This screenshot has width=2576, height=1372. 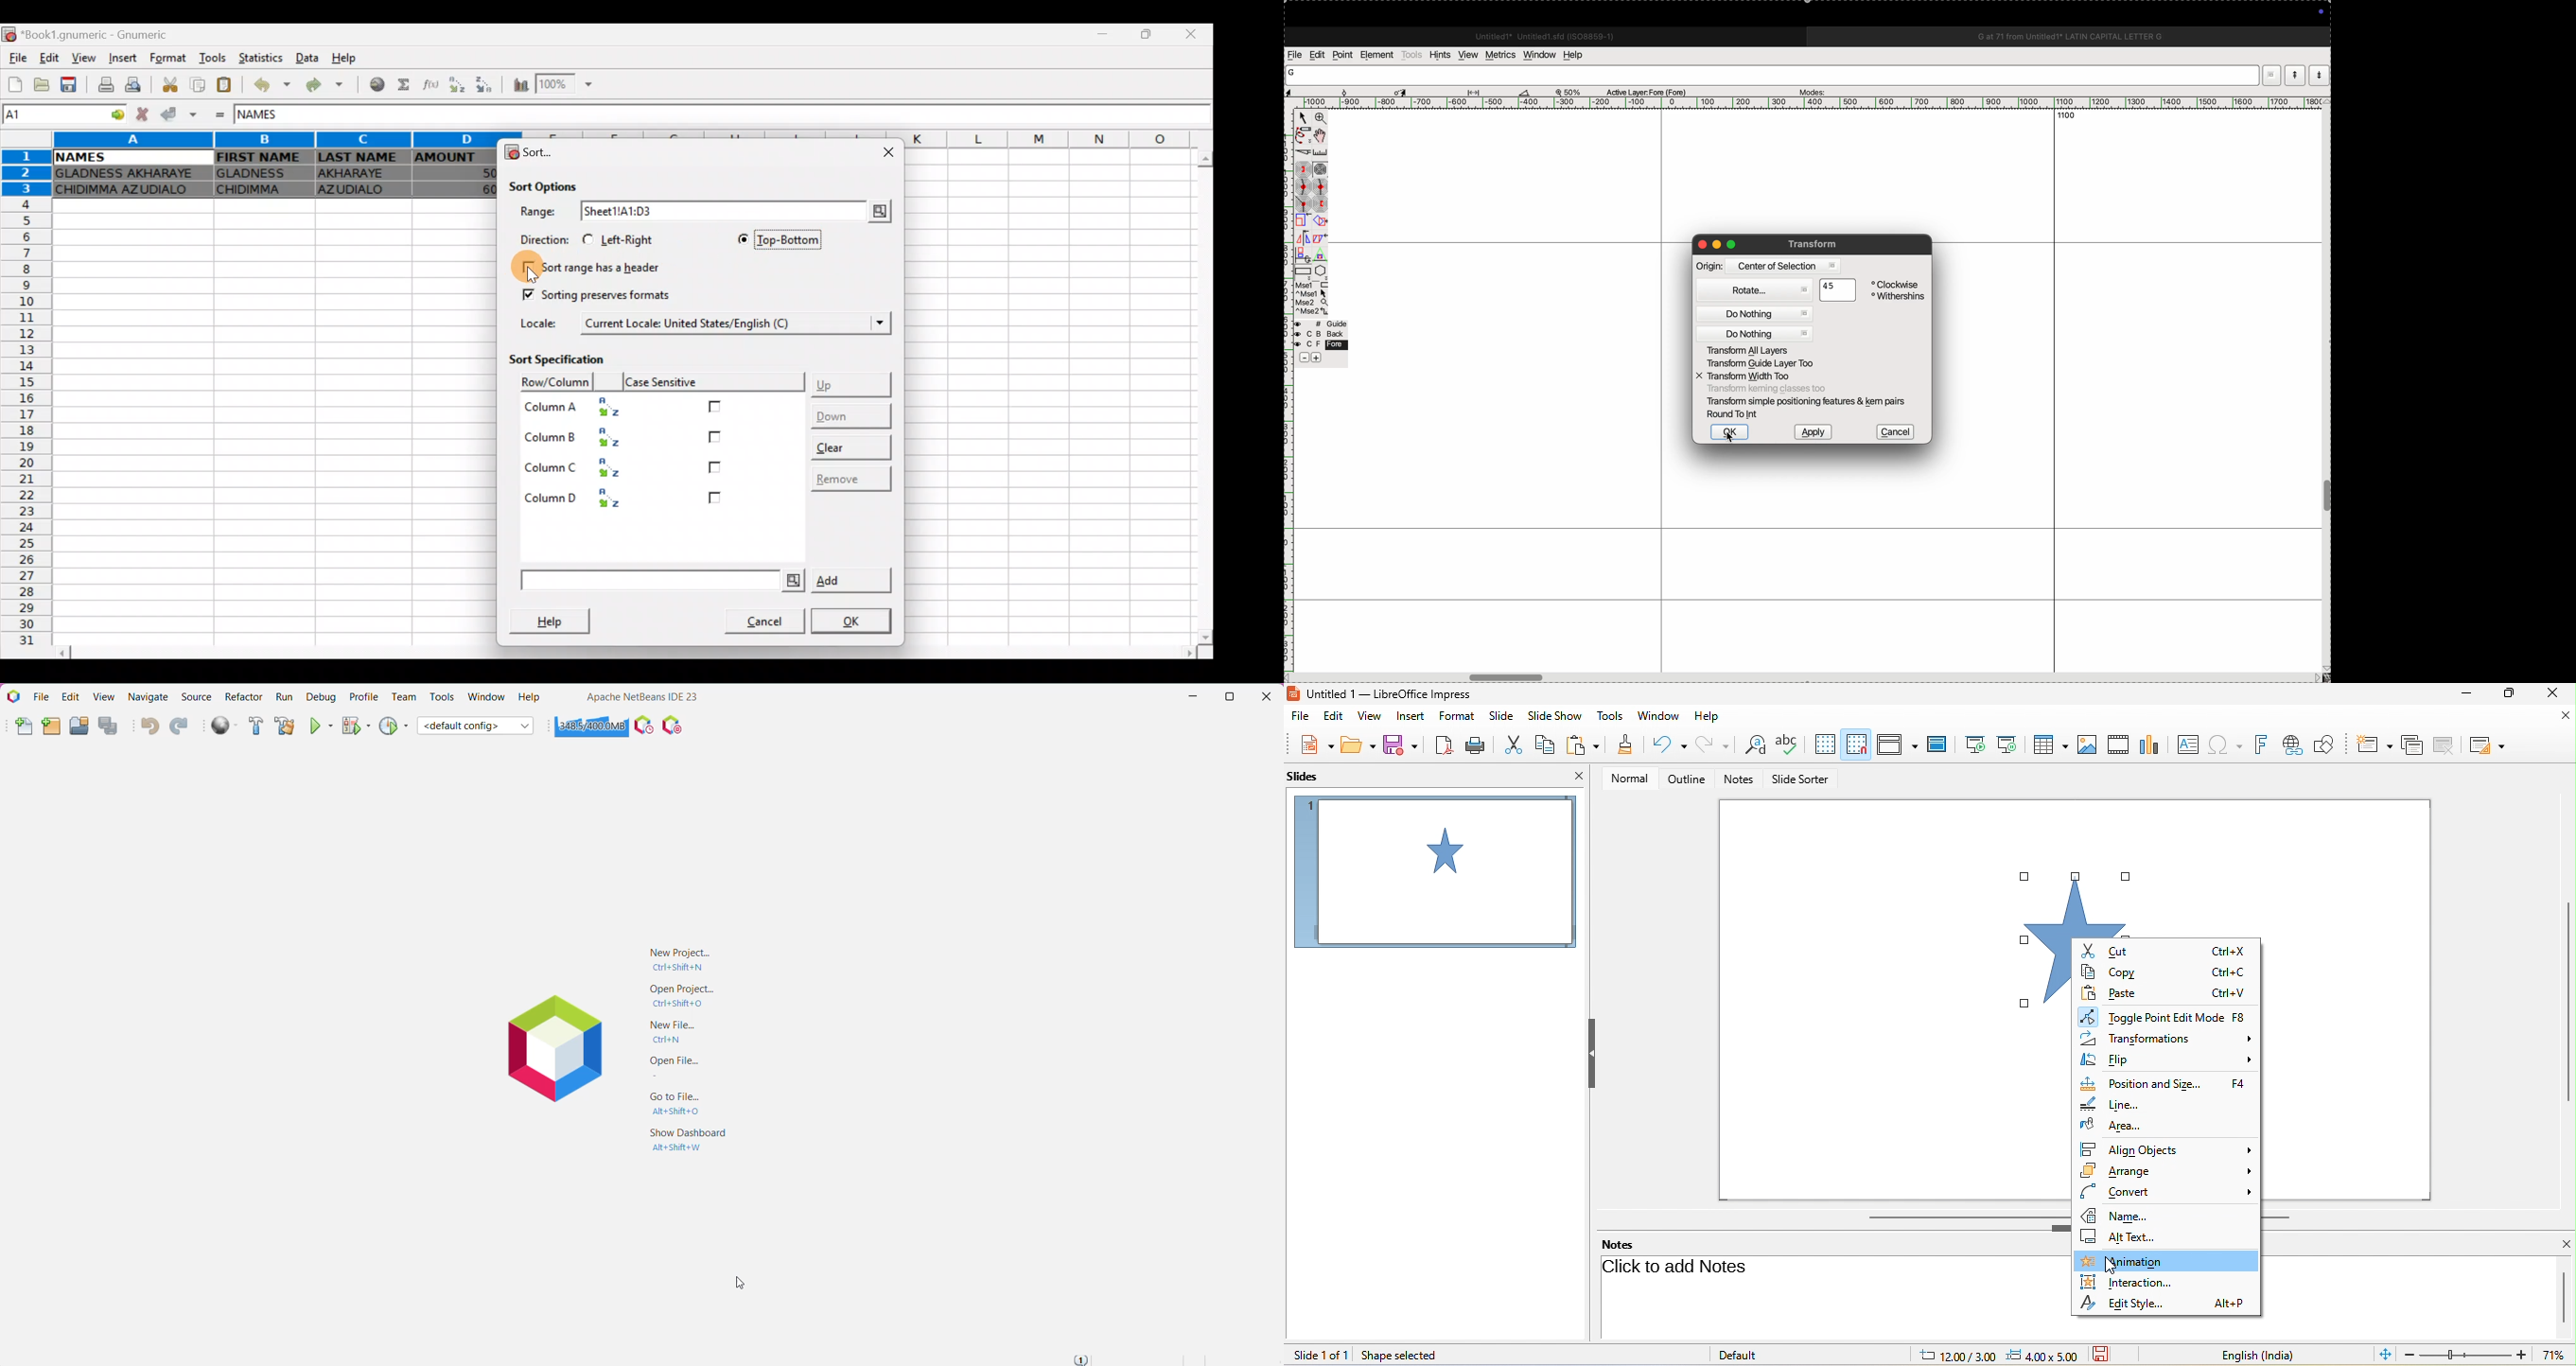 I want to click on Enter formula, so click(x=221, y=116).